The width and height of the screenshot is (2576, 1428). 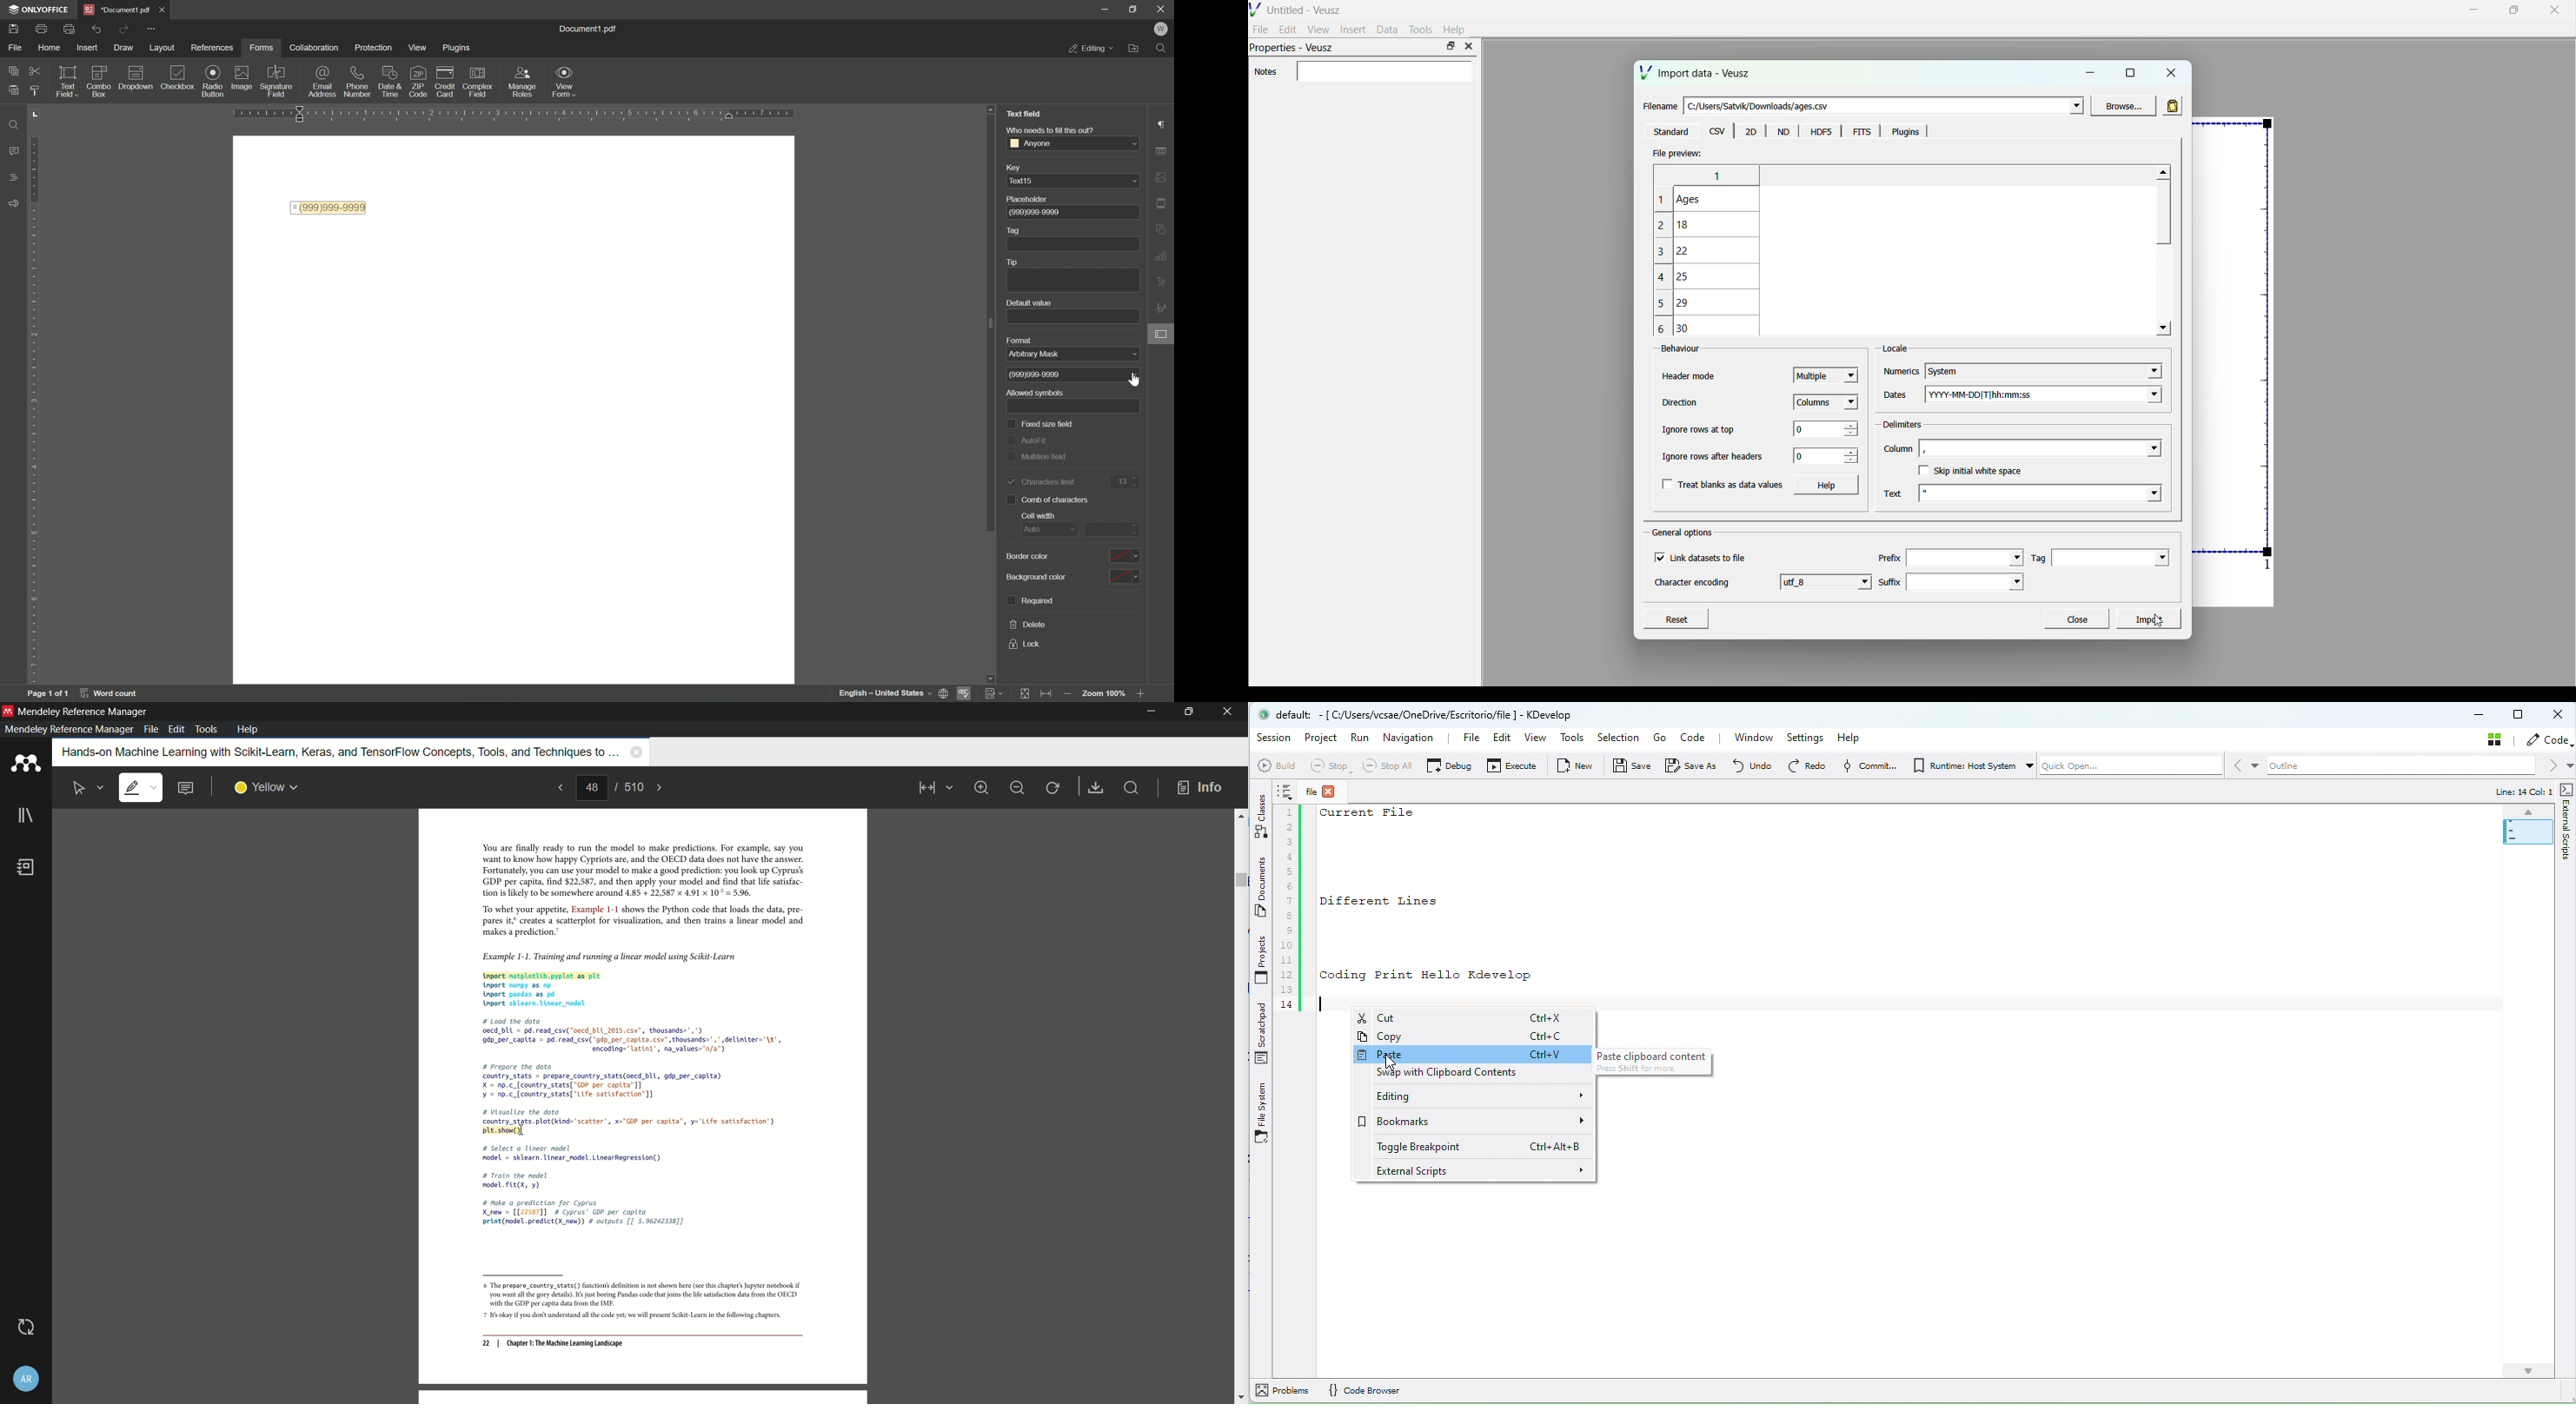 I want to click on Browse..., so click(x=2121, y=106).